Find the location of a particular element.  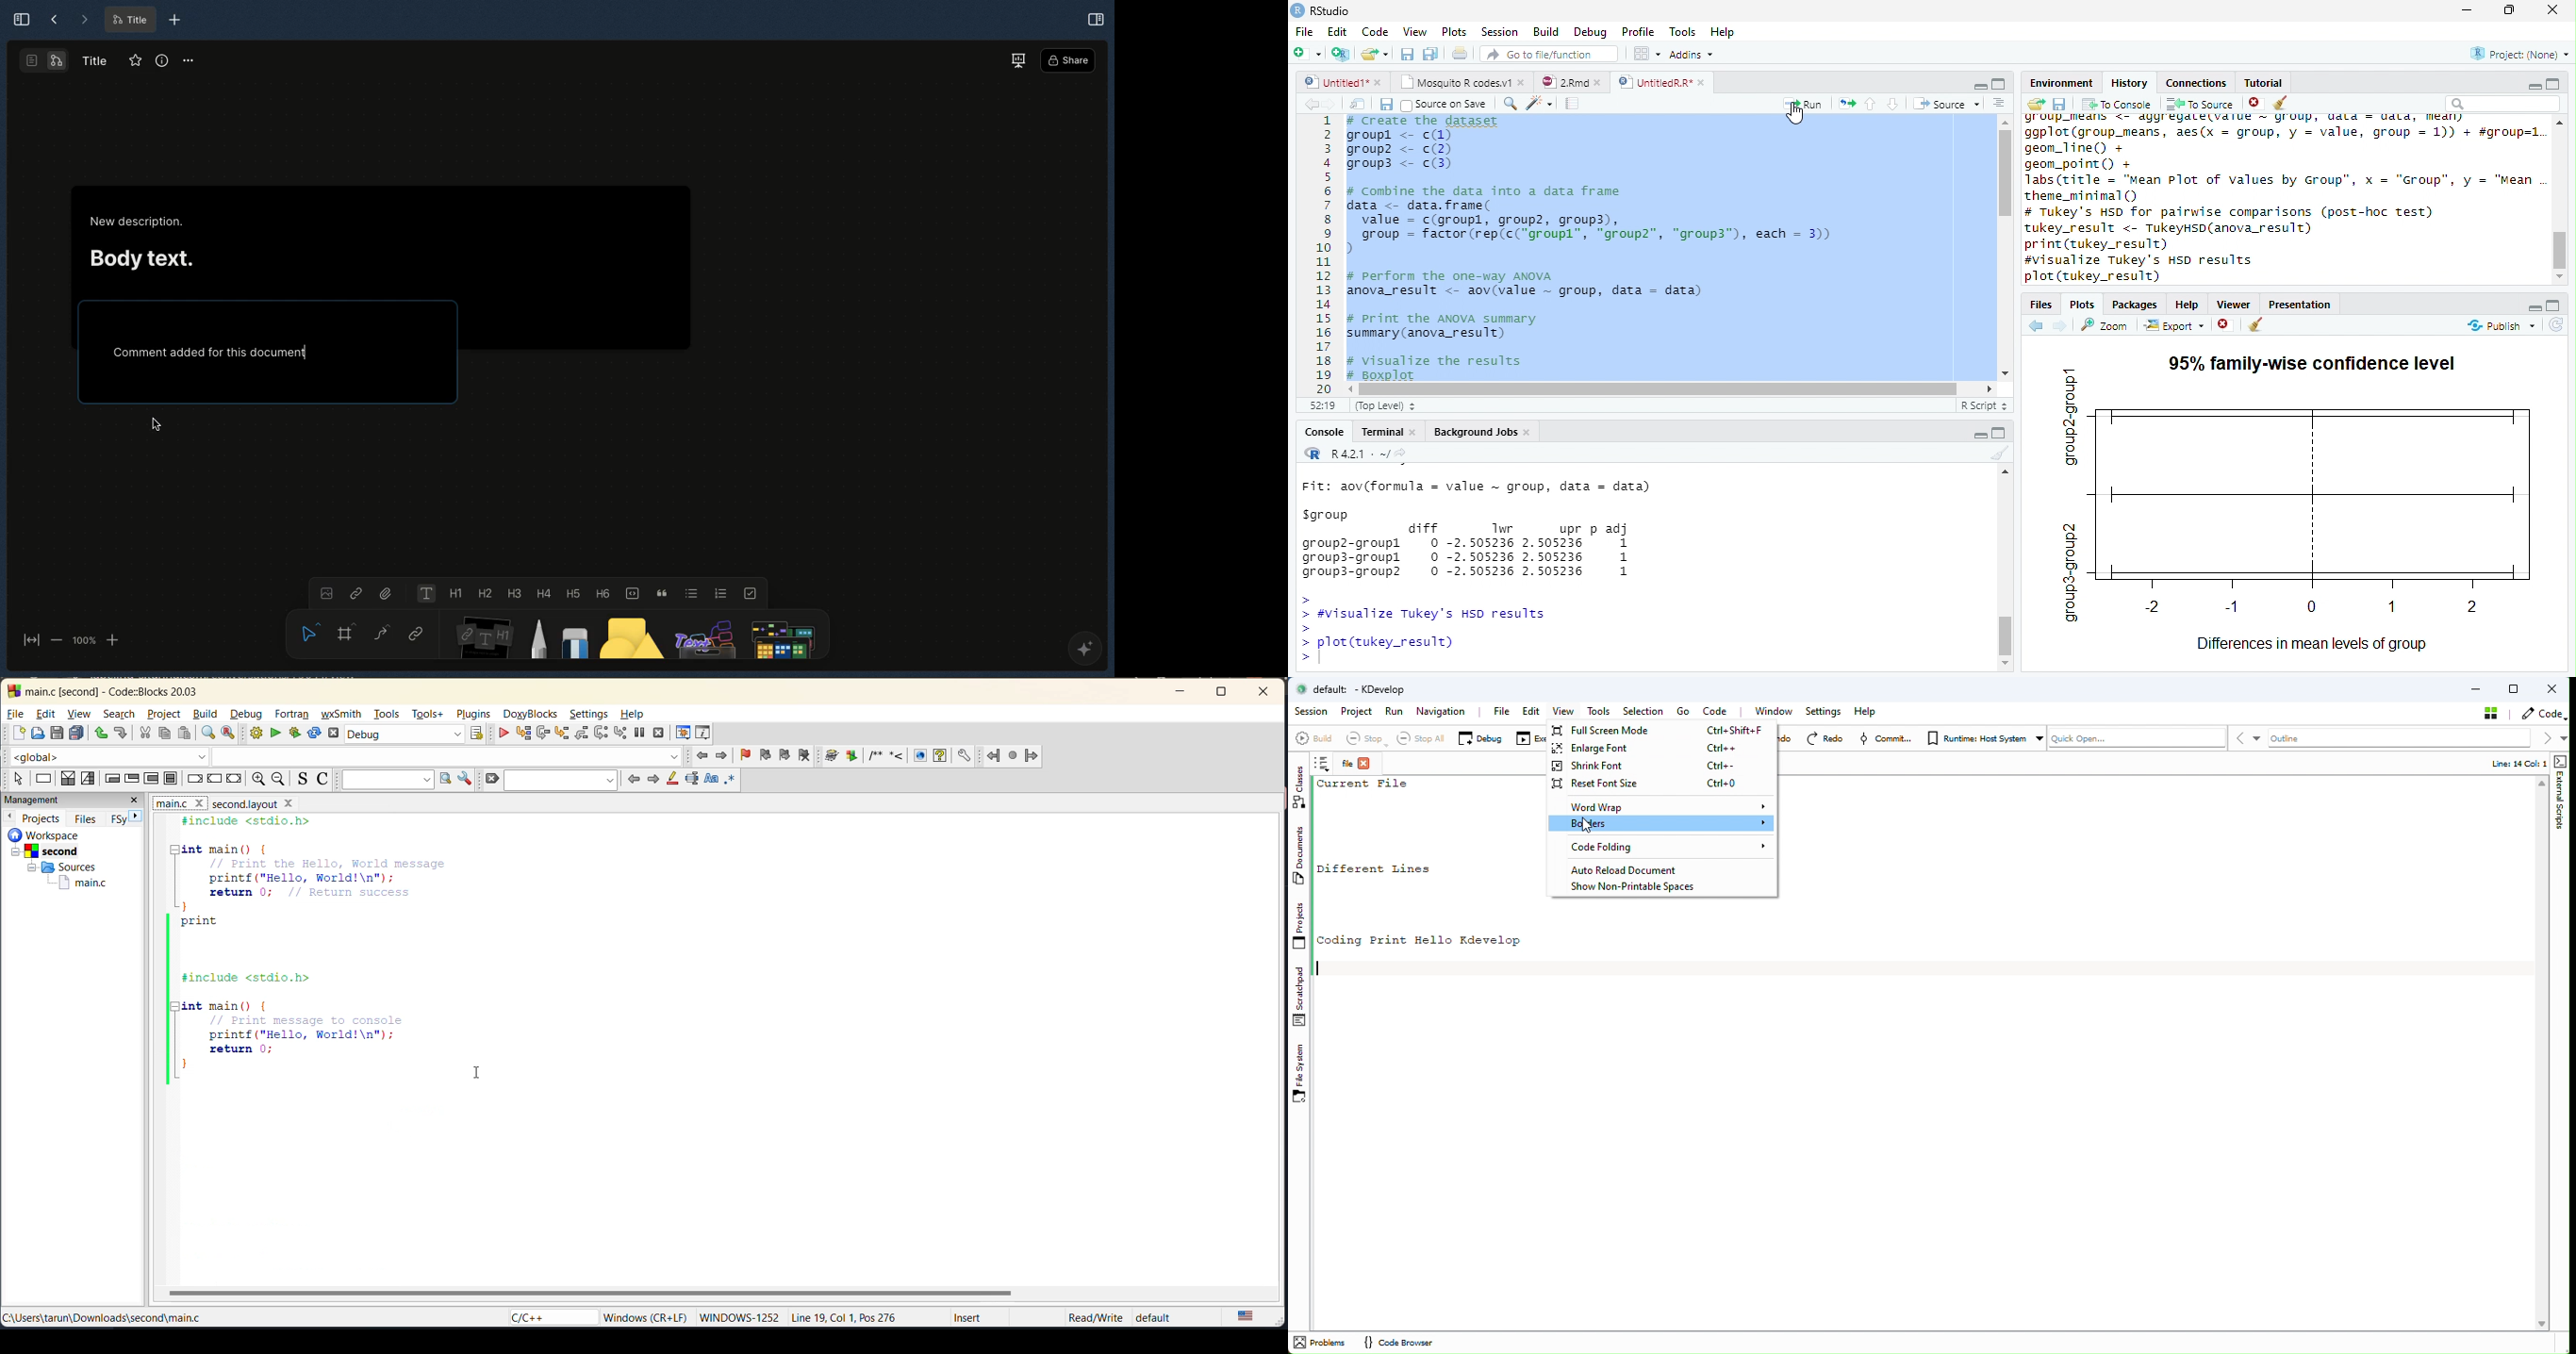

Source is located at coordinates (1948, 105).